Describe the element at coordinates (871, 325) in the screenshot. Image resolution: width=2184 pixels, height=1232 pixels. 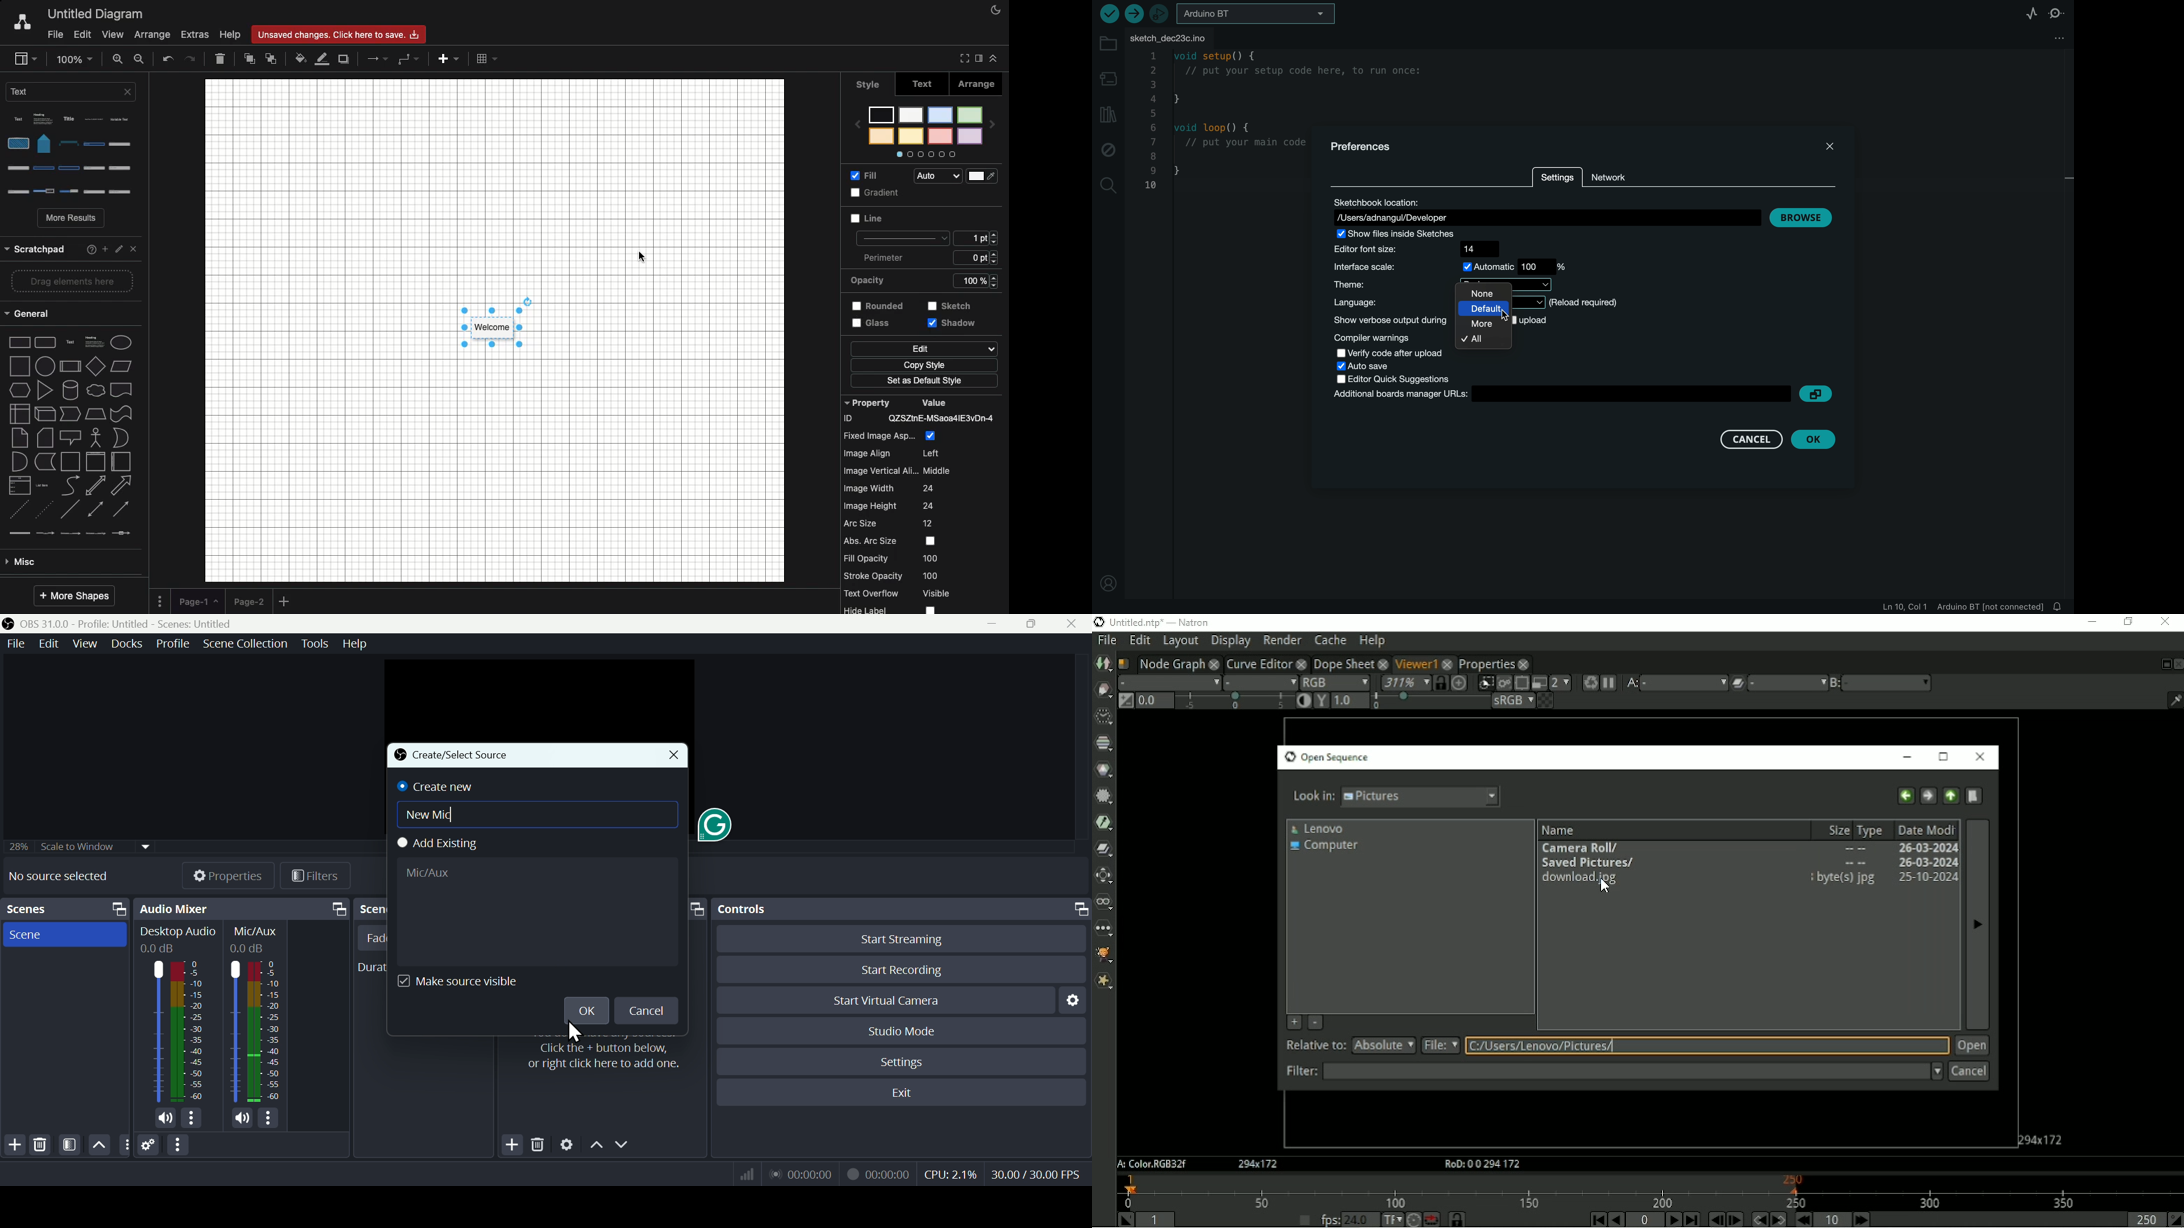
I see `Edit` at that location.